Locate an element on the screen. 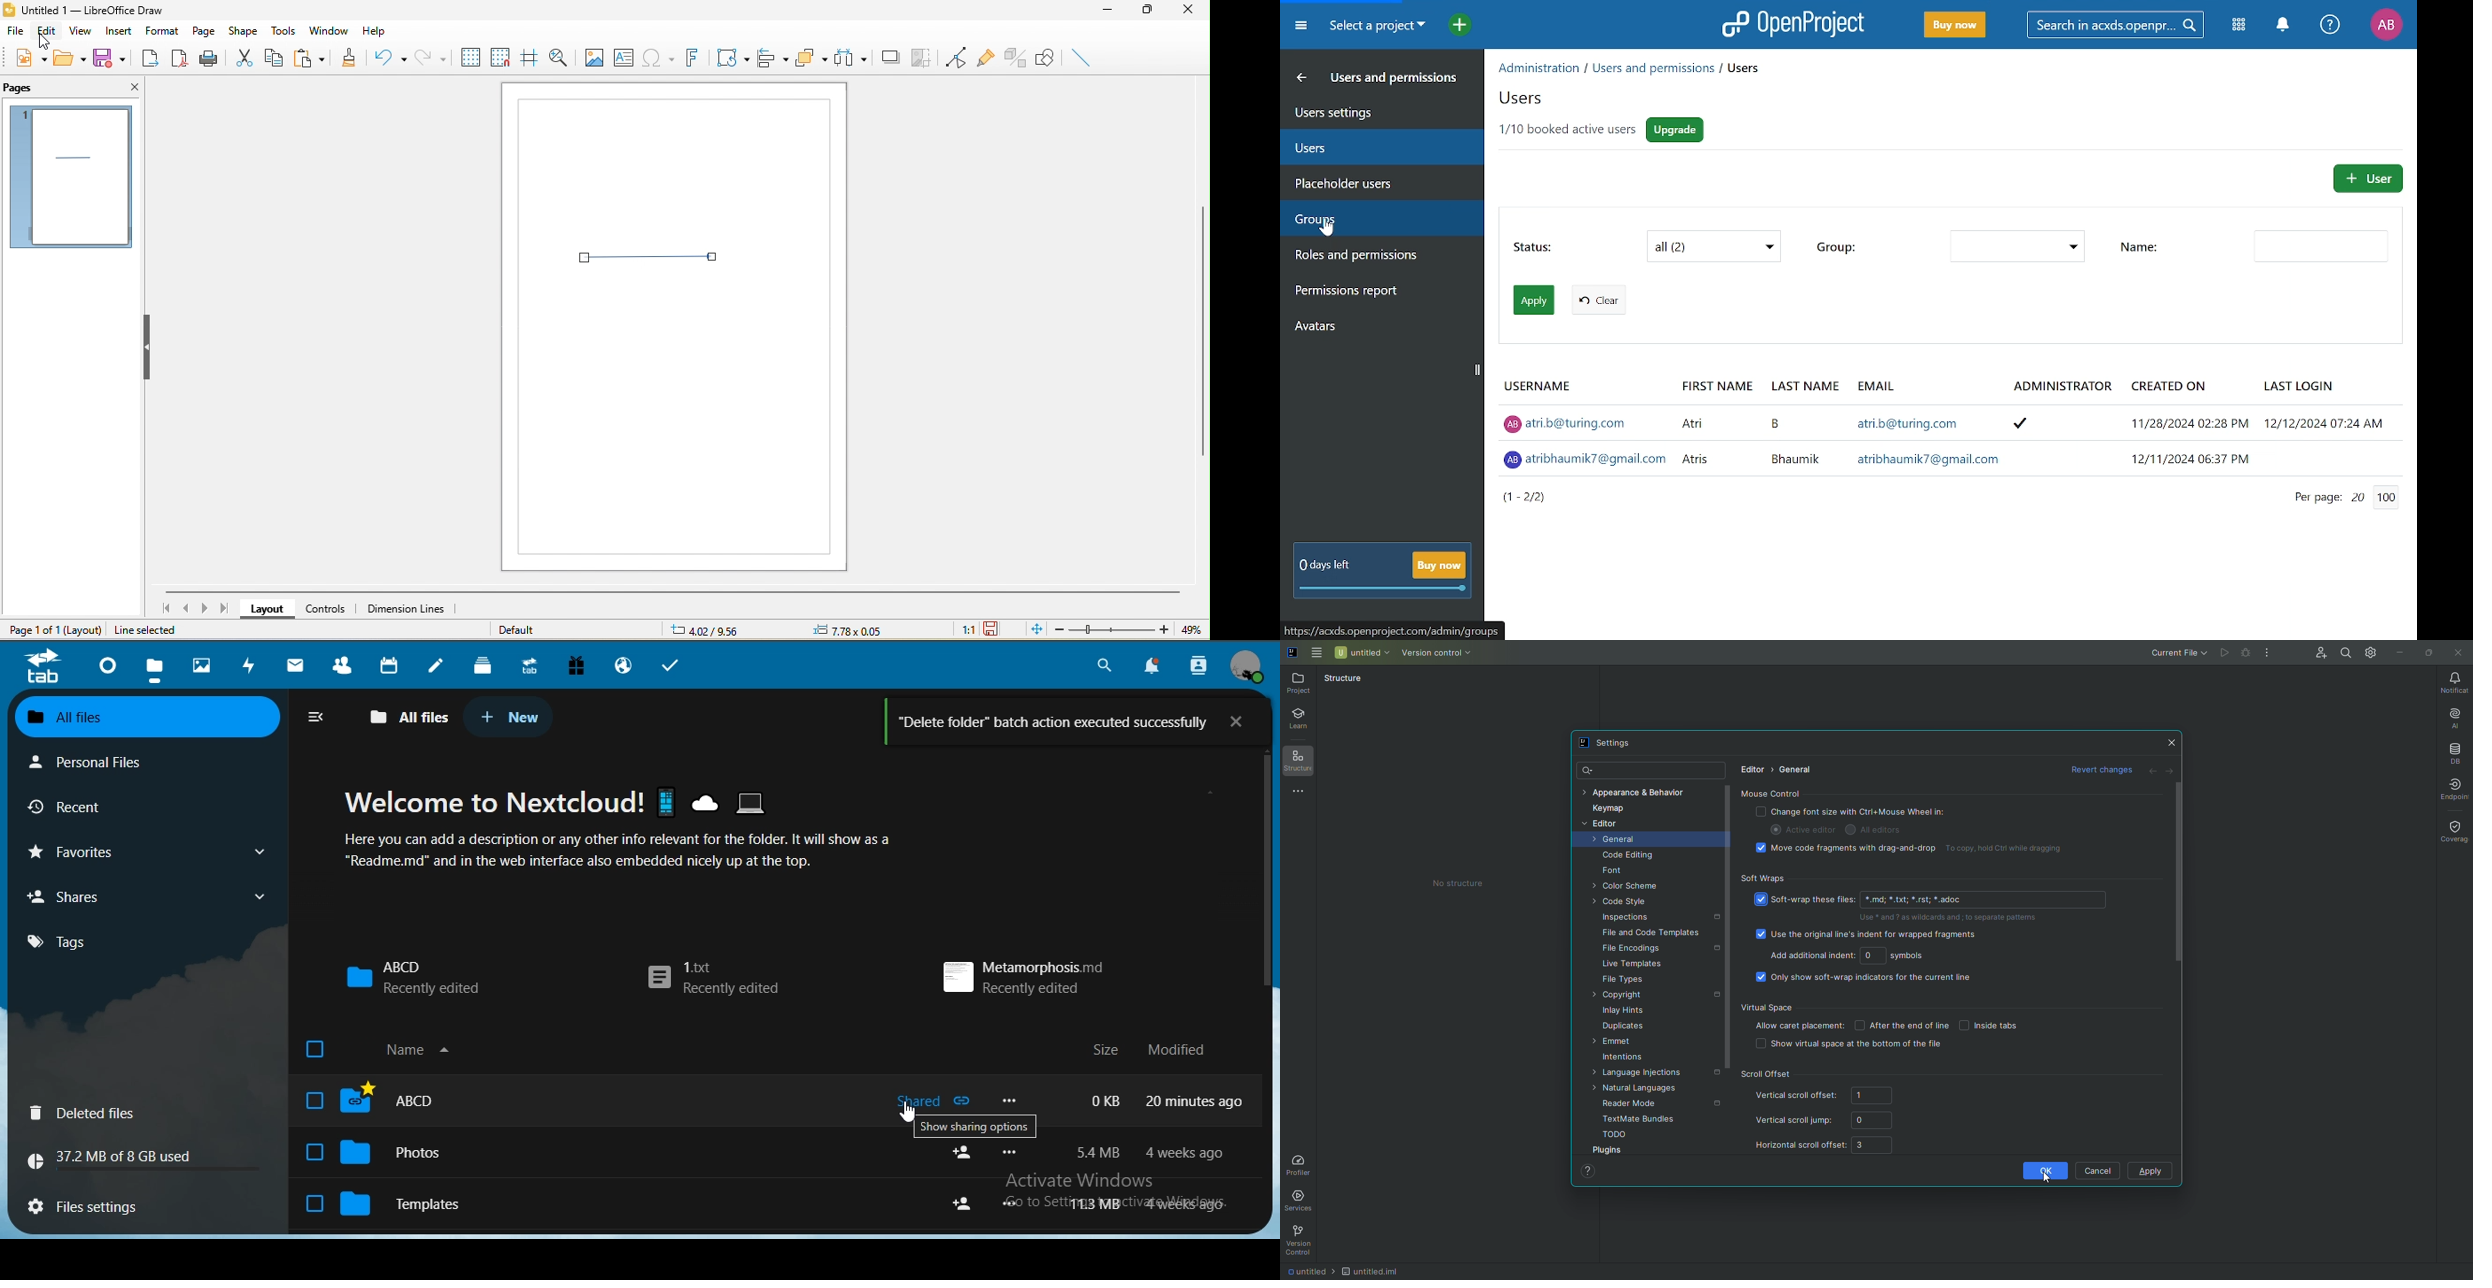 Image resolution: width=2492 pixels, height=1288 pixels. Current project is located at coordinates (1377, 27).